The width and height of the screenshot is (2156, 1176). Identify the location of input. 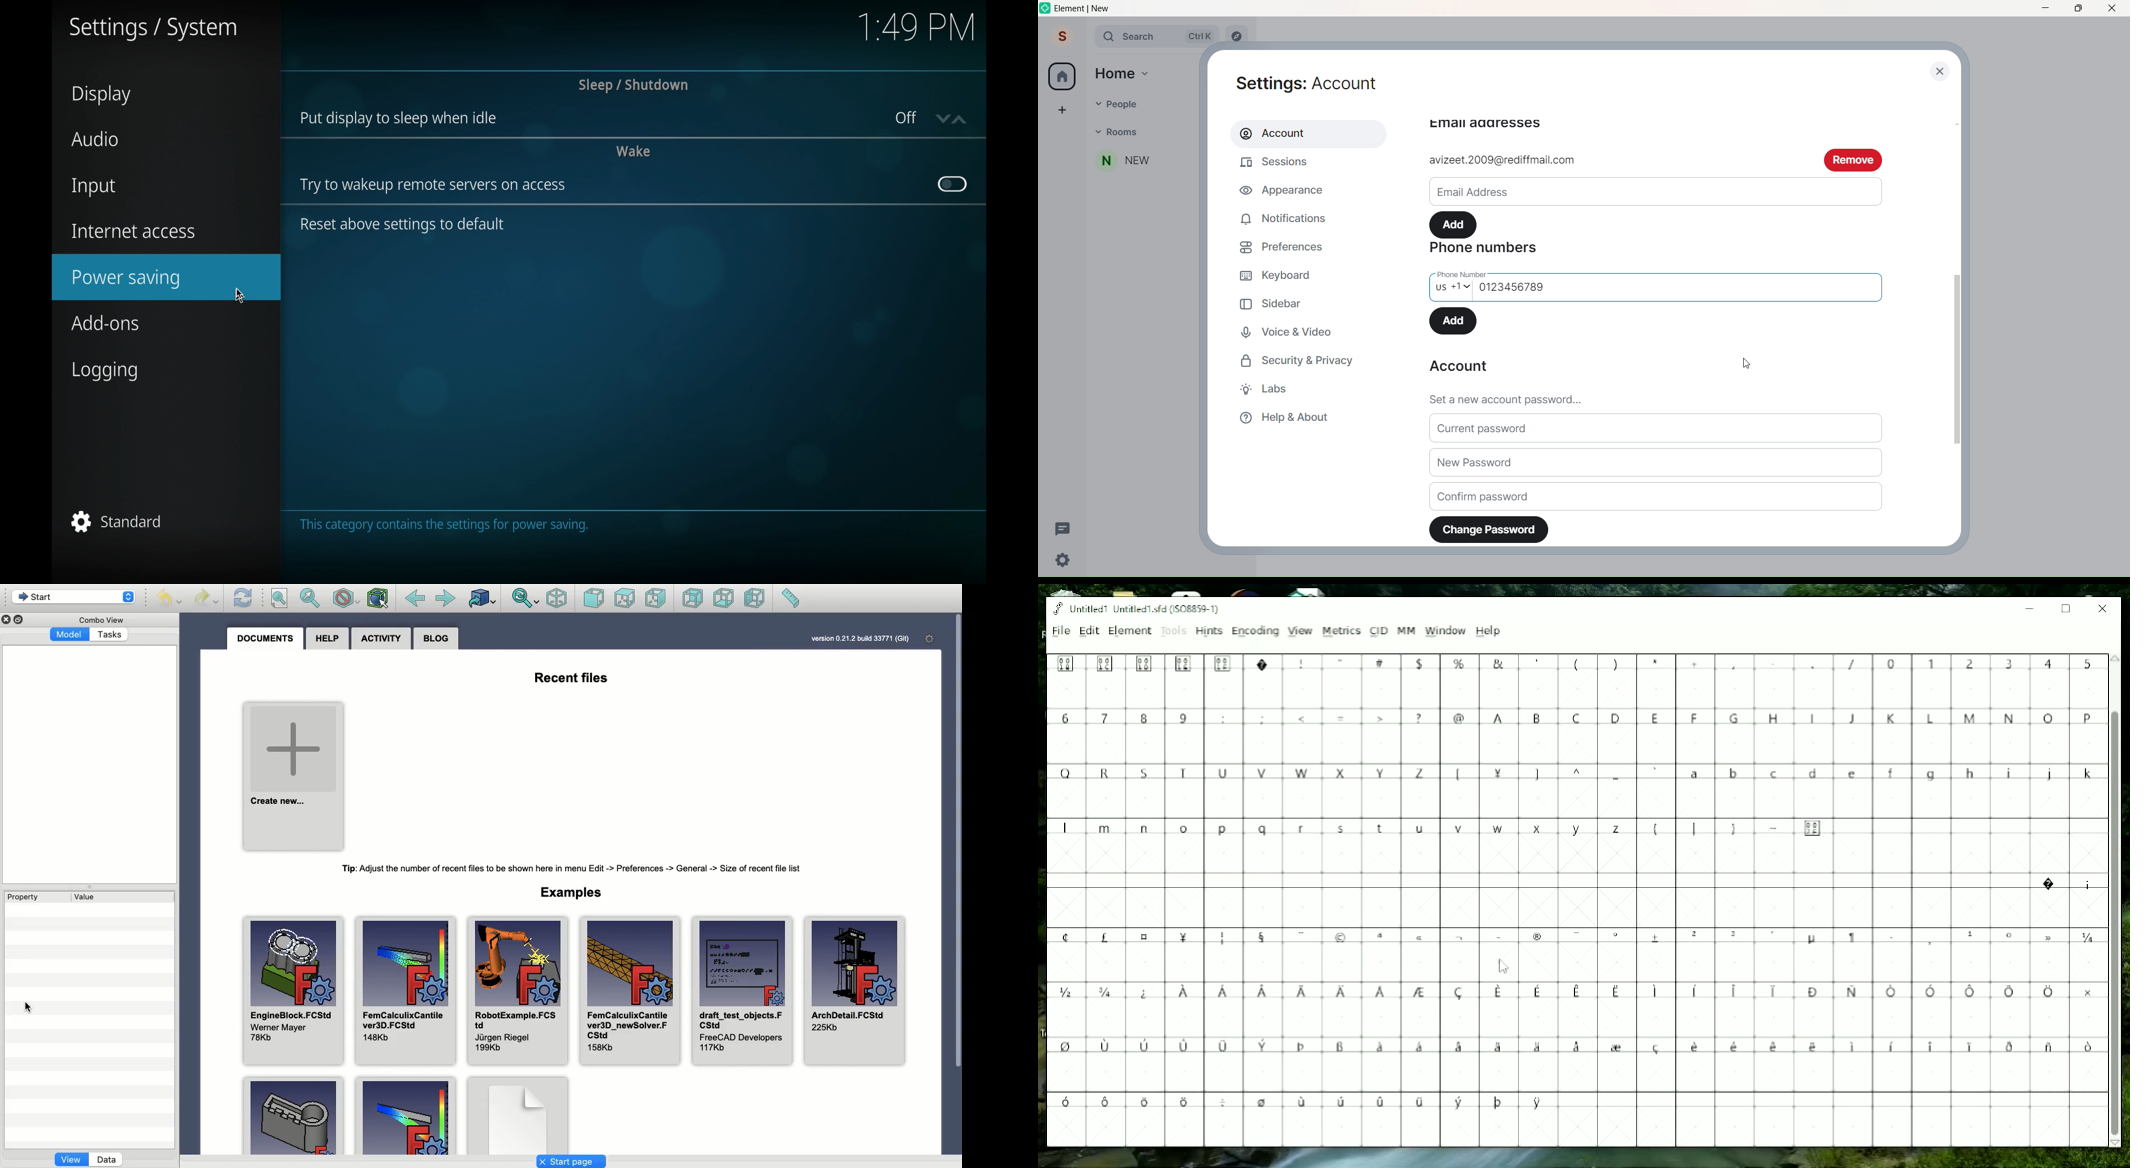
(92, 187).